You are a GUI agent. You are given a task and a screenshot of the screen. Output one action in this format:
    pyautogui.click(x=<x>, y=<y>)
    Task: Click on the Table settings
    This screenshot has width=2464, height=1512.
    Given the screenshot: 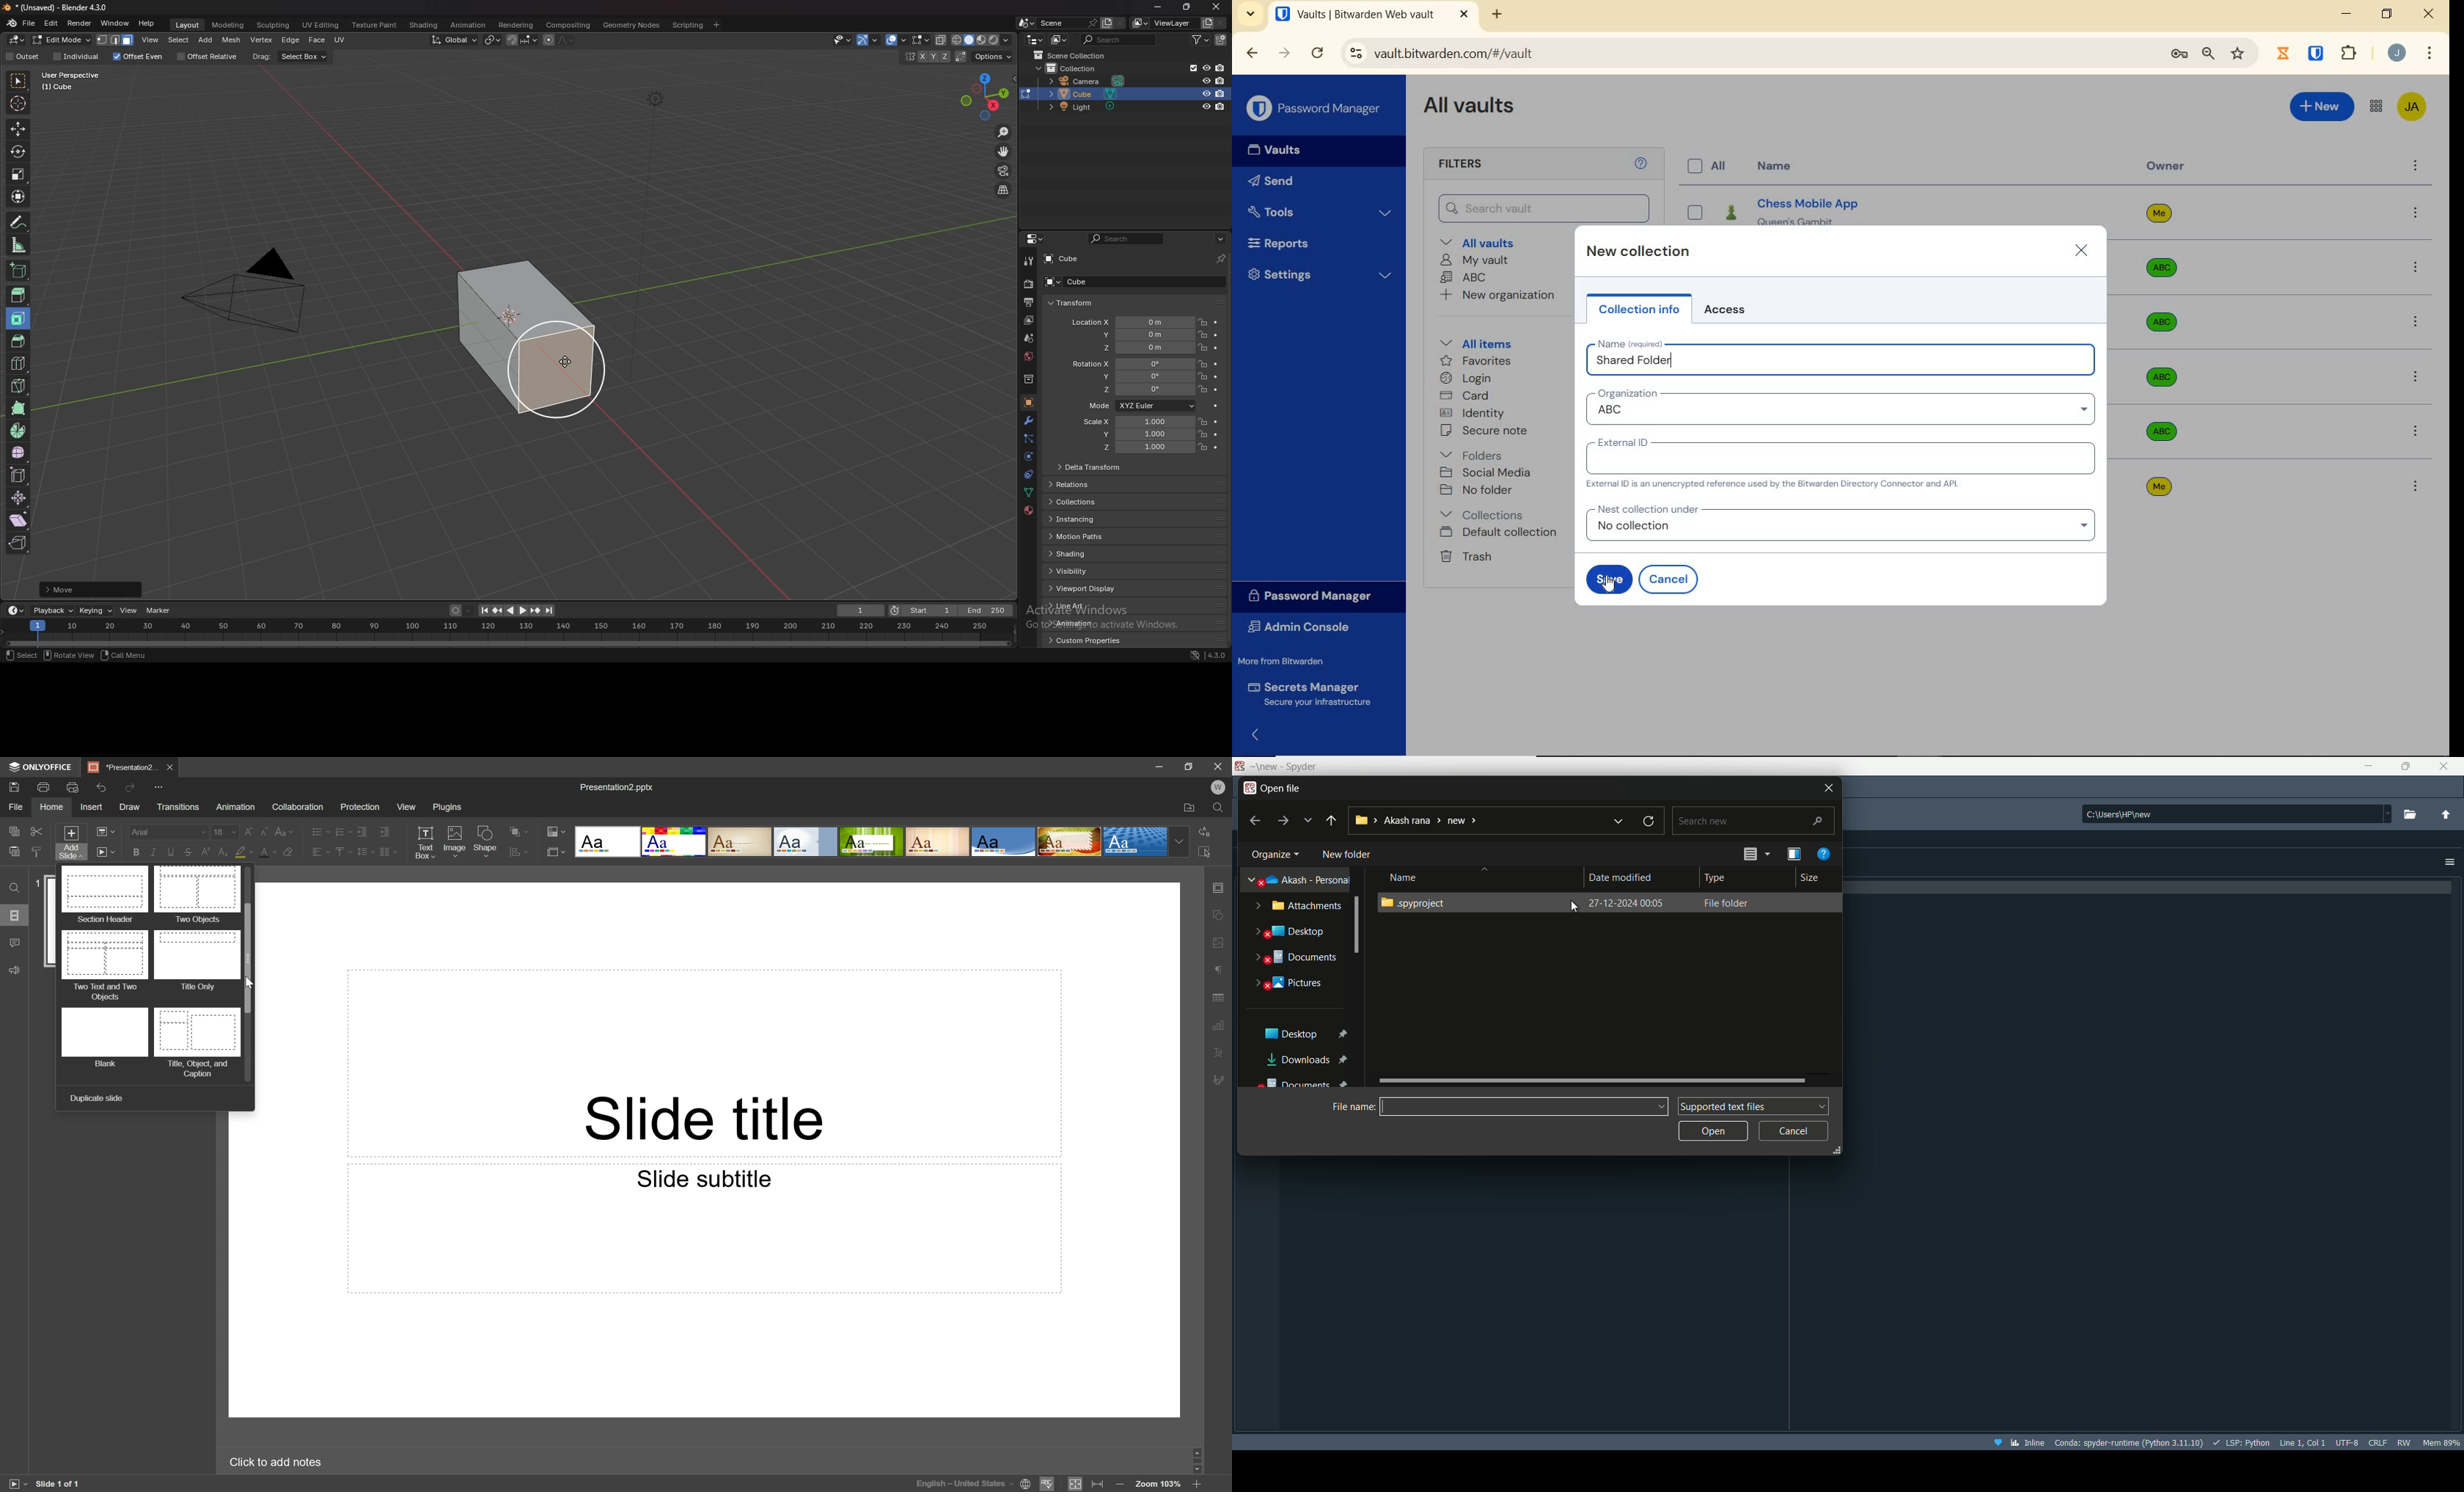 What is the action you would take?
    pyautogui.click(x=1222, y=997)
    